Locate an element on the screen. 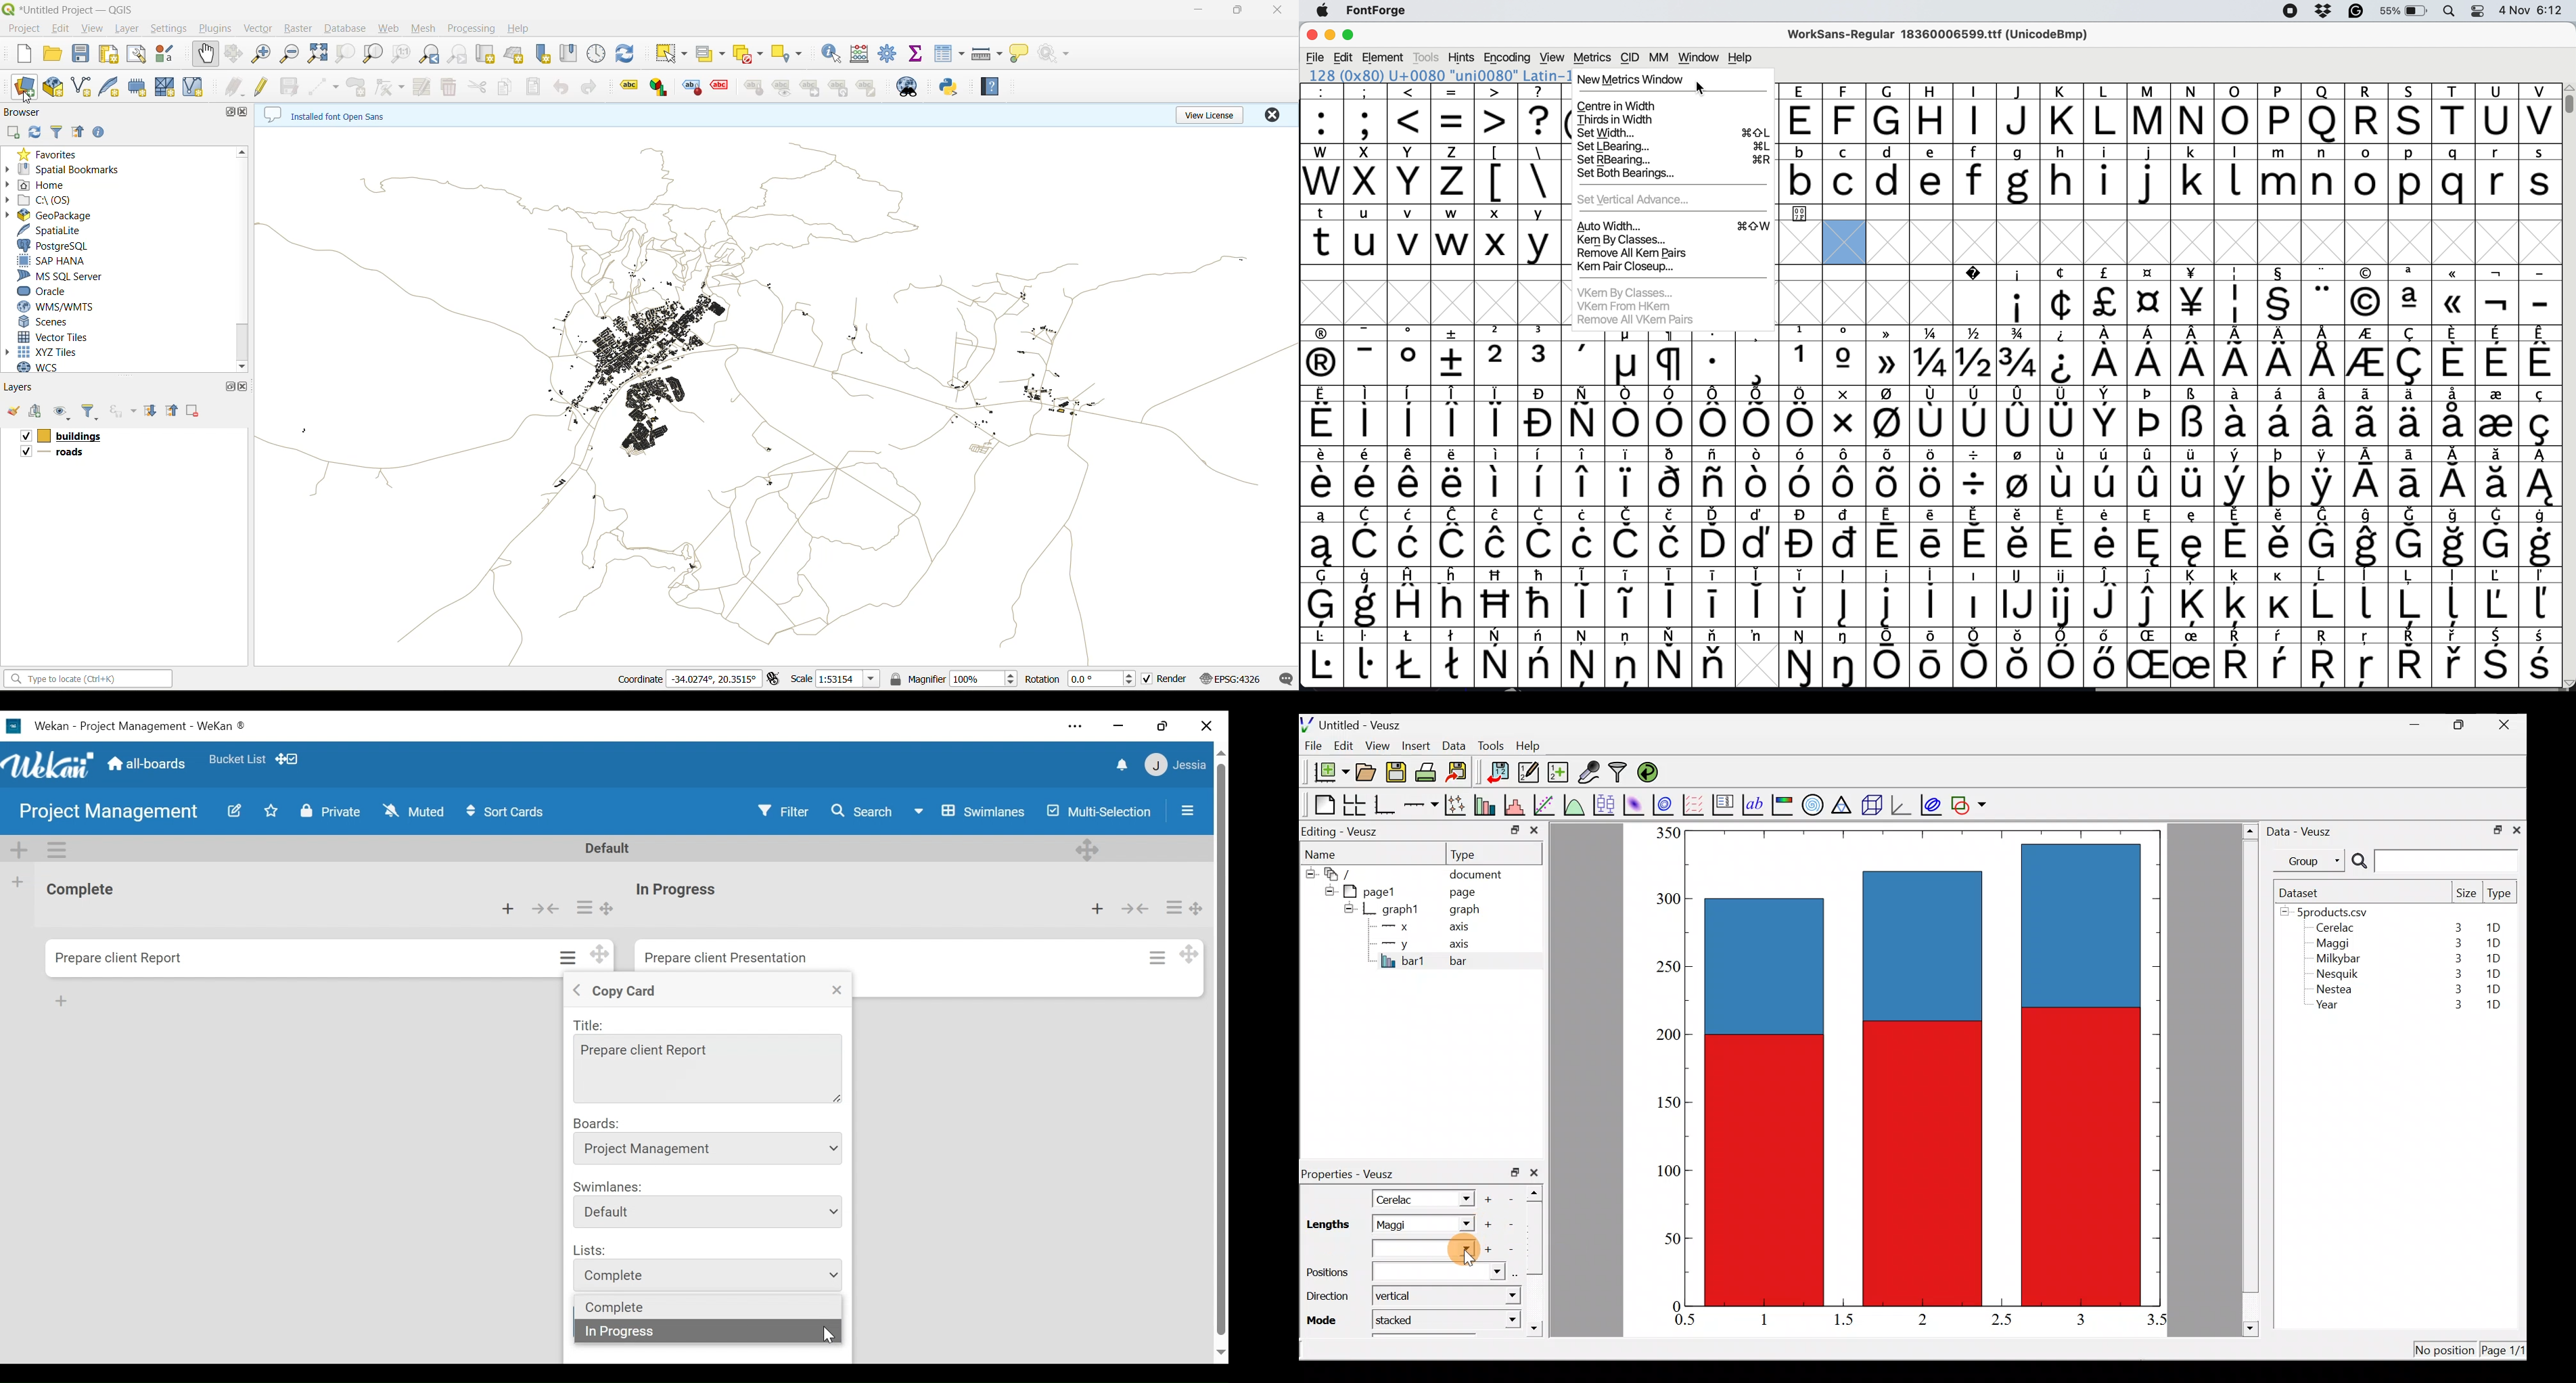 This screenshot has width=2576, height=1400. Swimlane Actions is located at coordinates (58, 850).